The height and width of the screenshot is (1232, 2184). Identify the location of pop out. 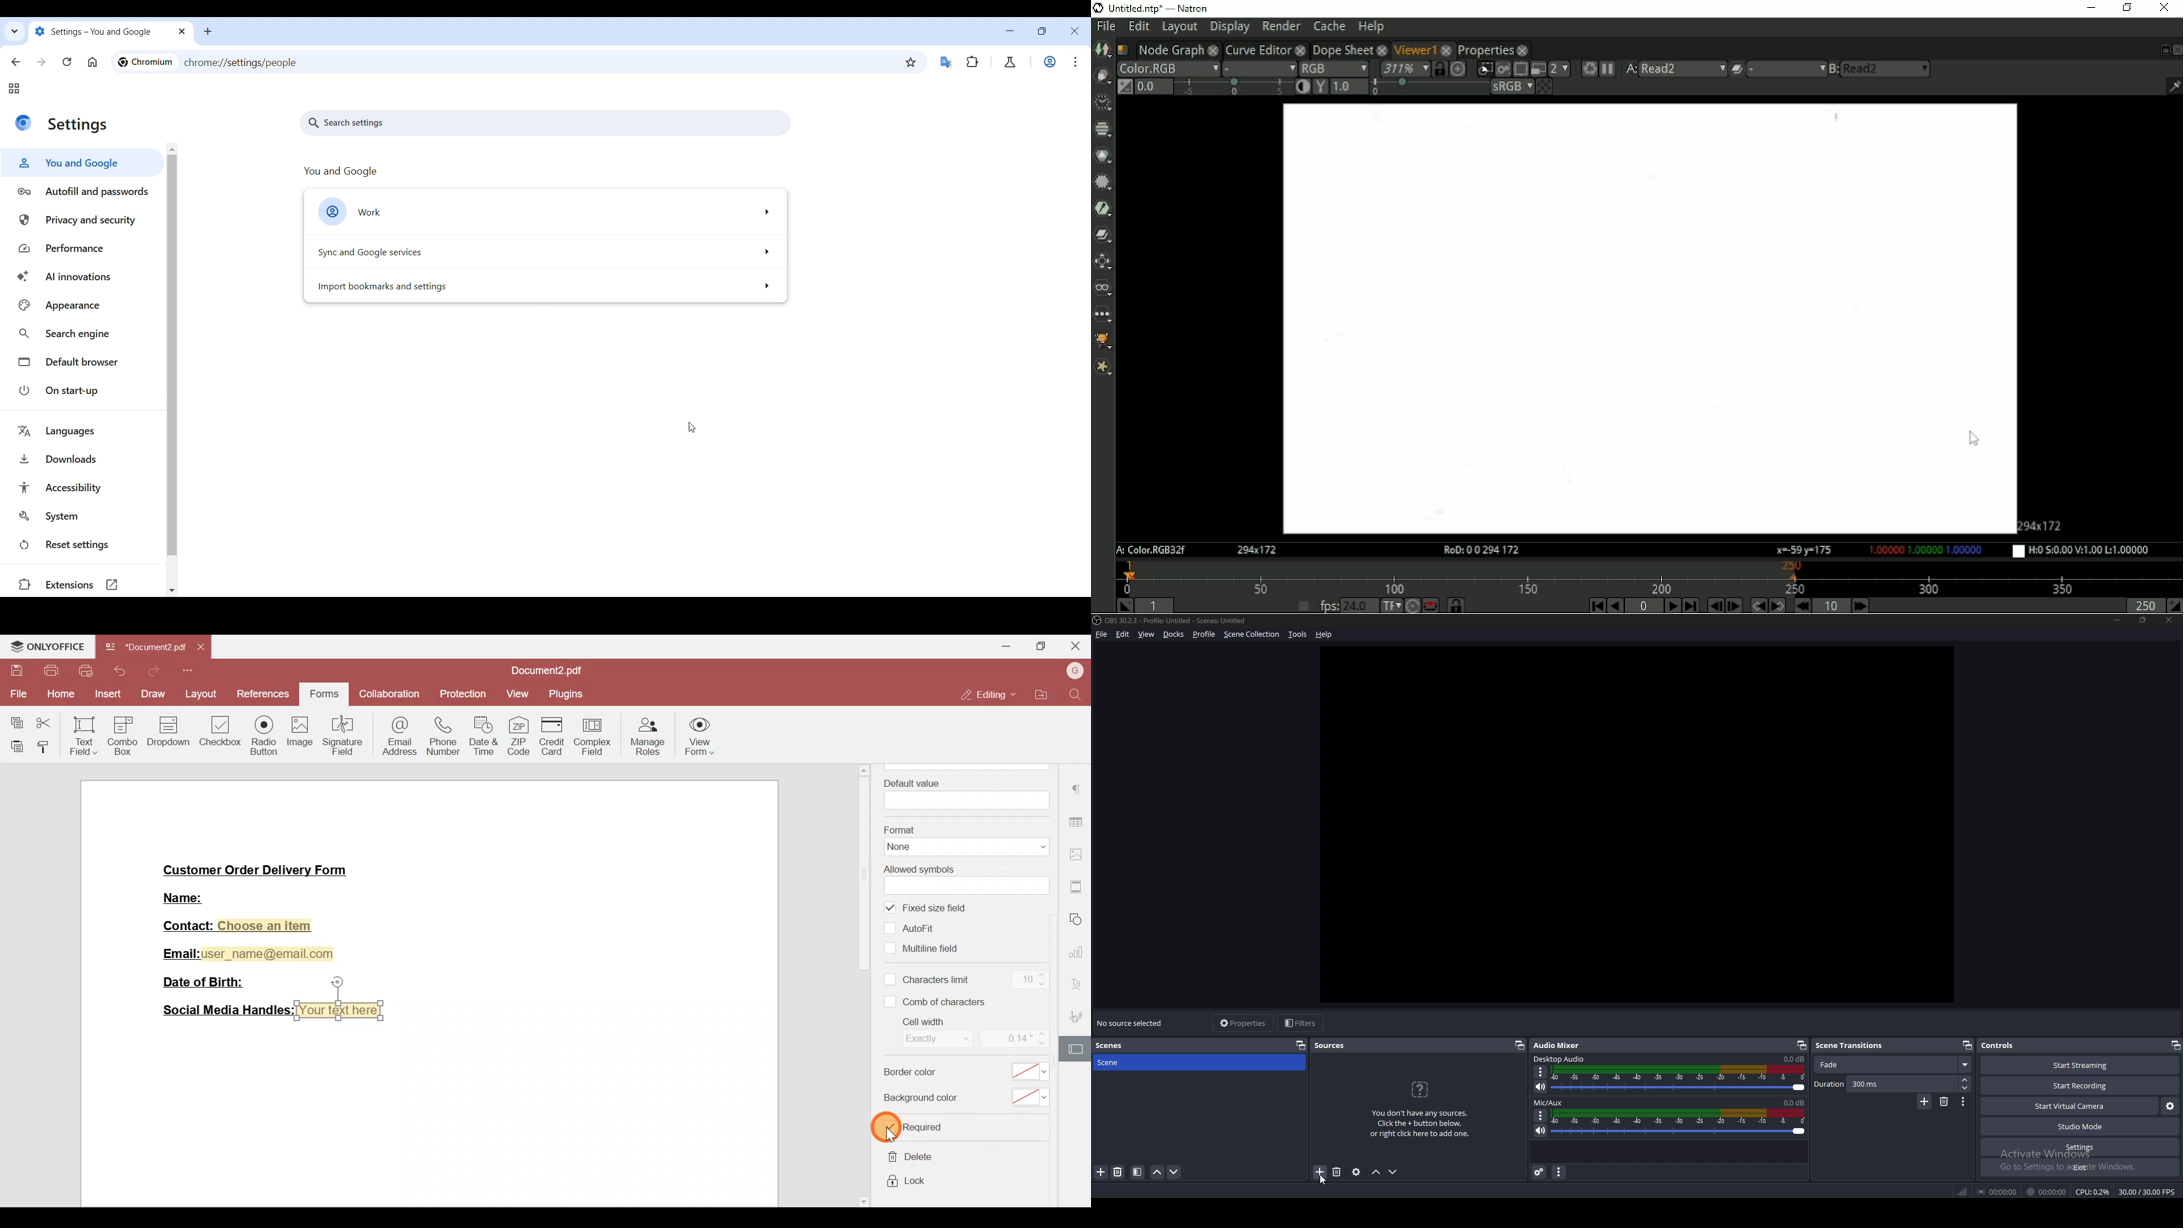
(2175, 1047).